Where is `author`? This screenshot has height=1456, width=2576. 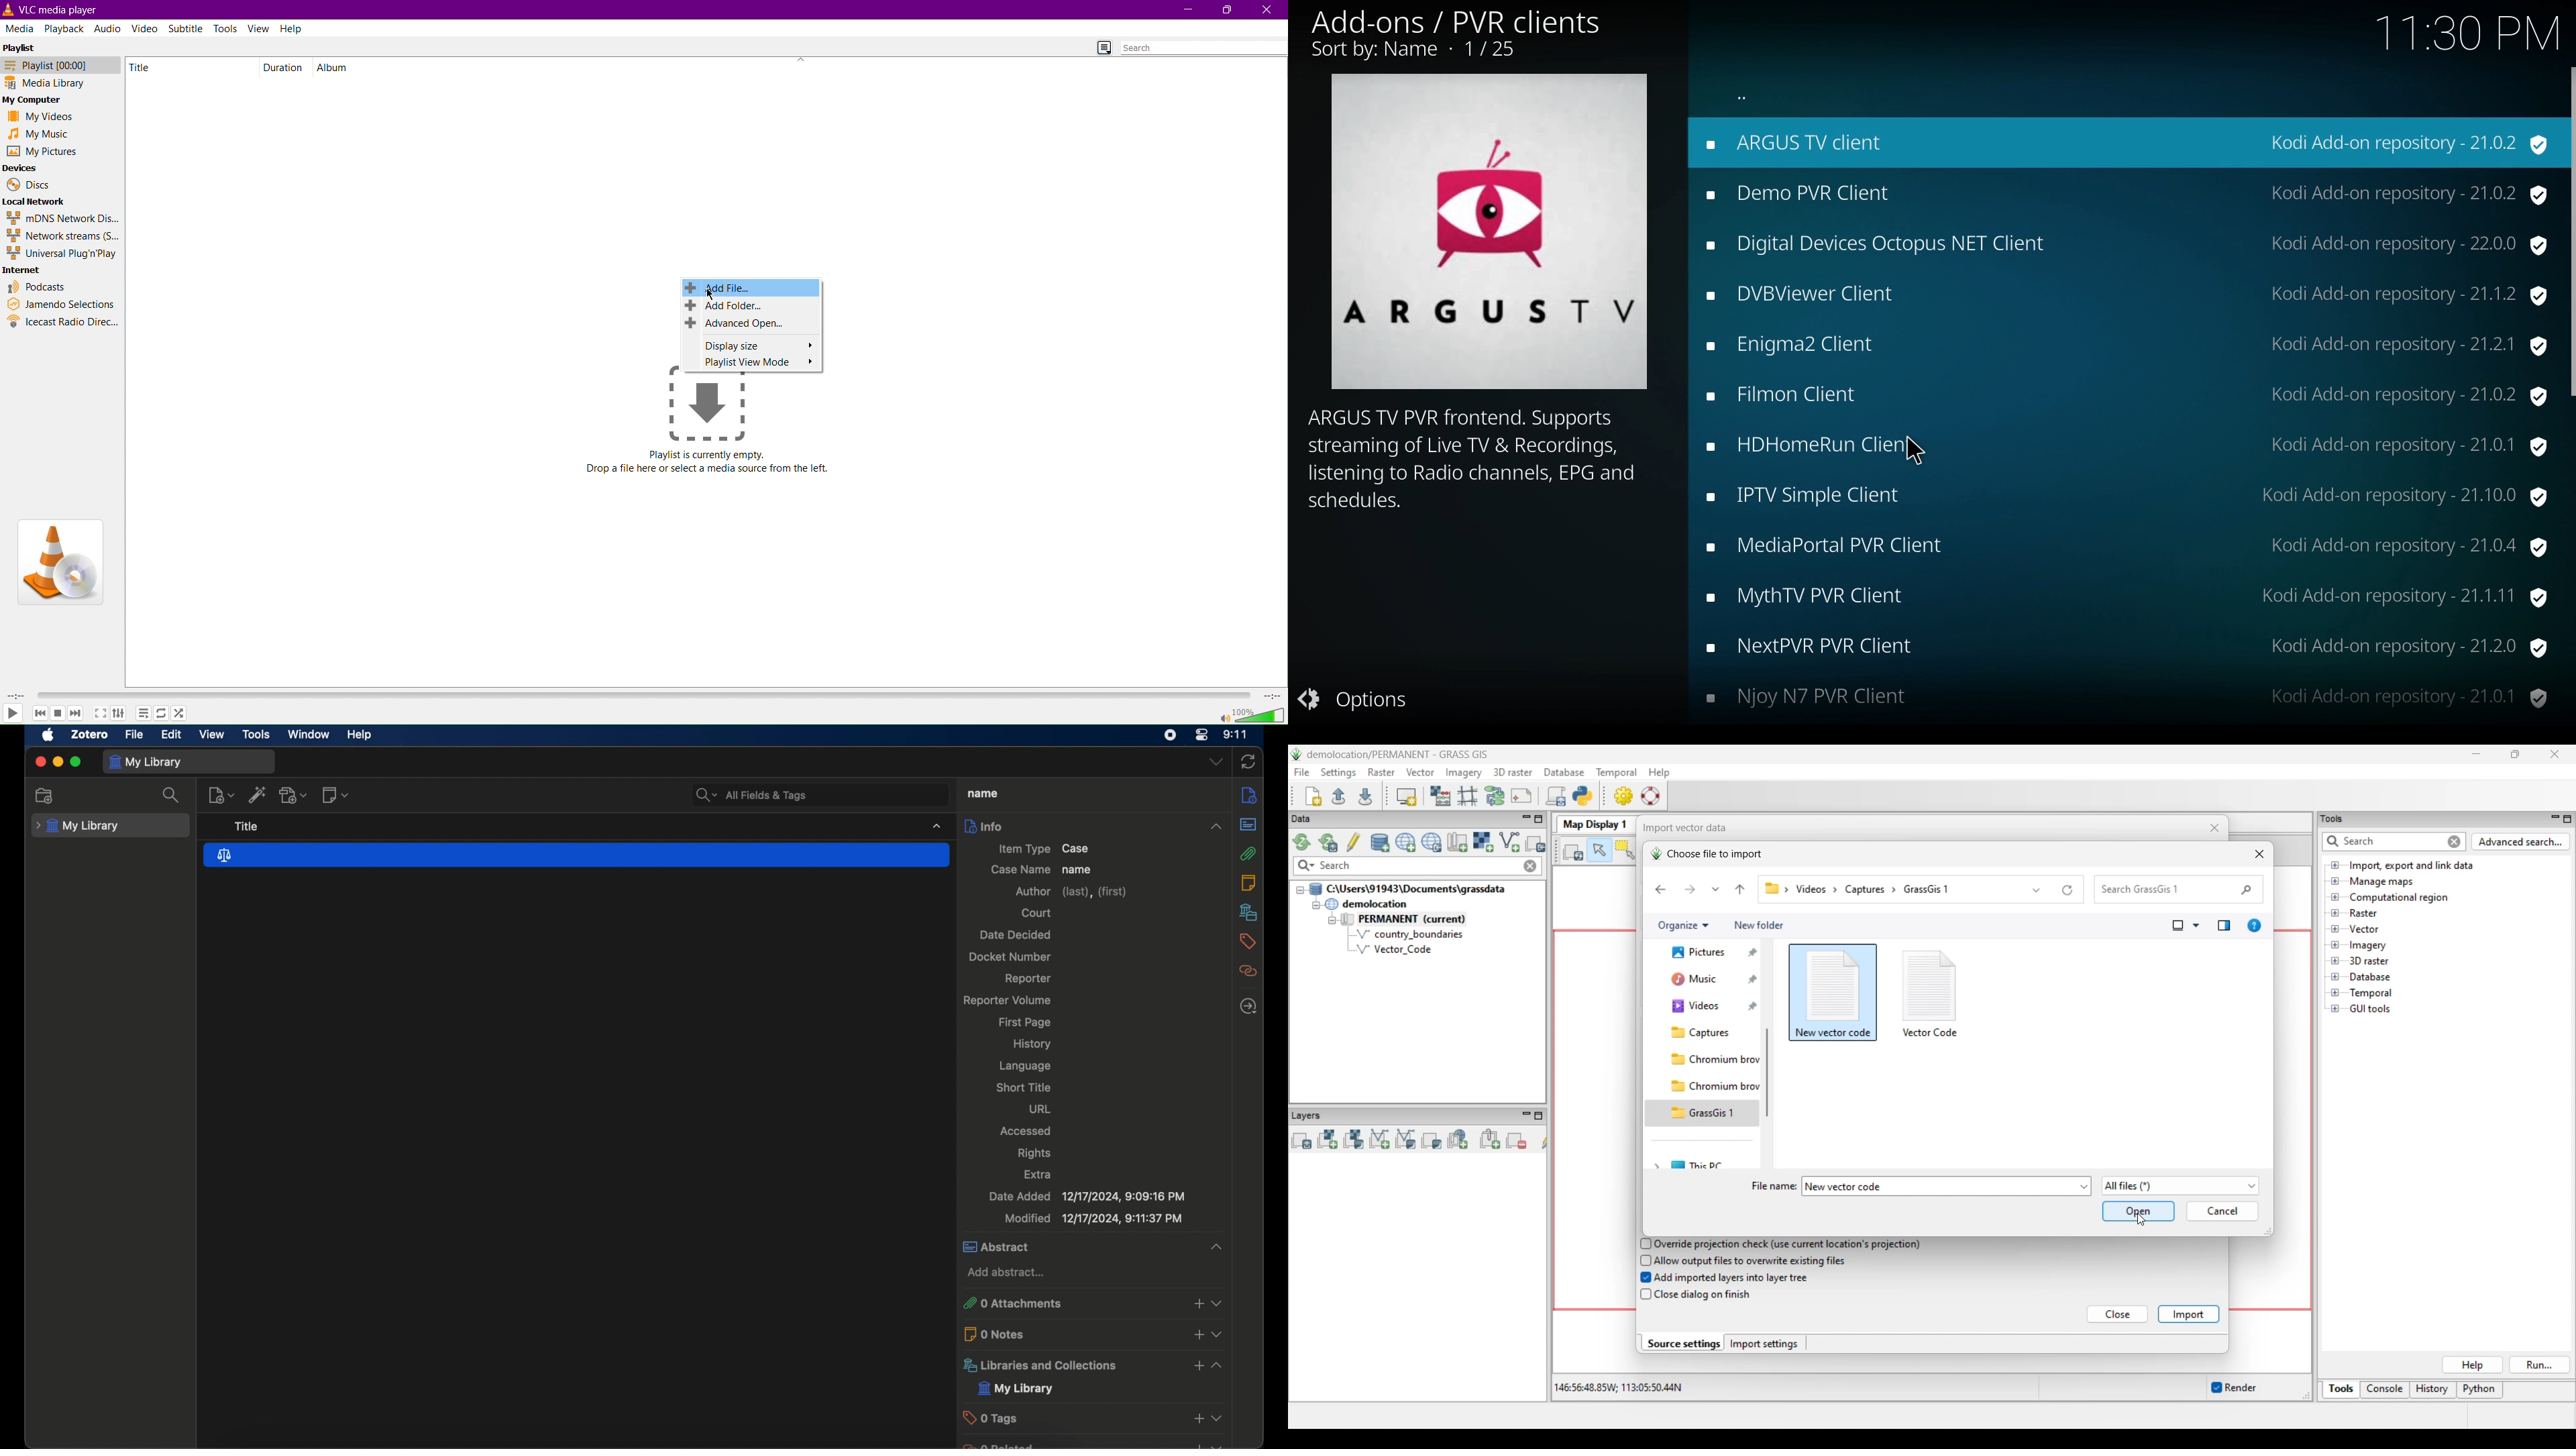 author is located at coordinates (1072, 892).